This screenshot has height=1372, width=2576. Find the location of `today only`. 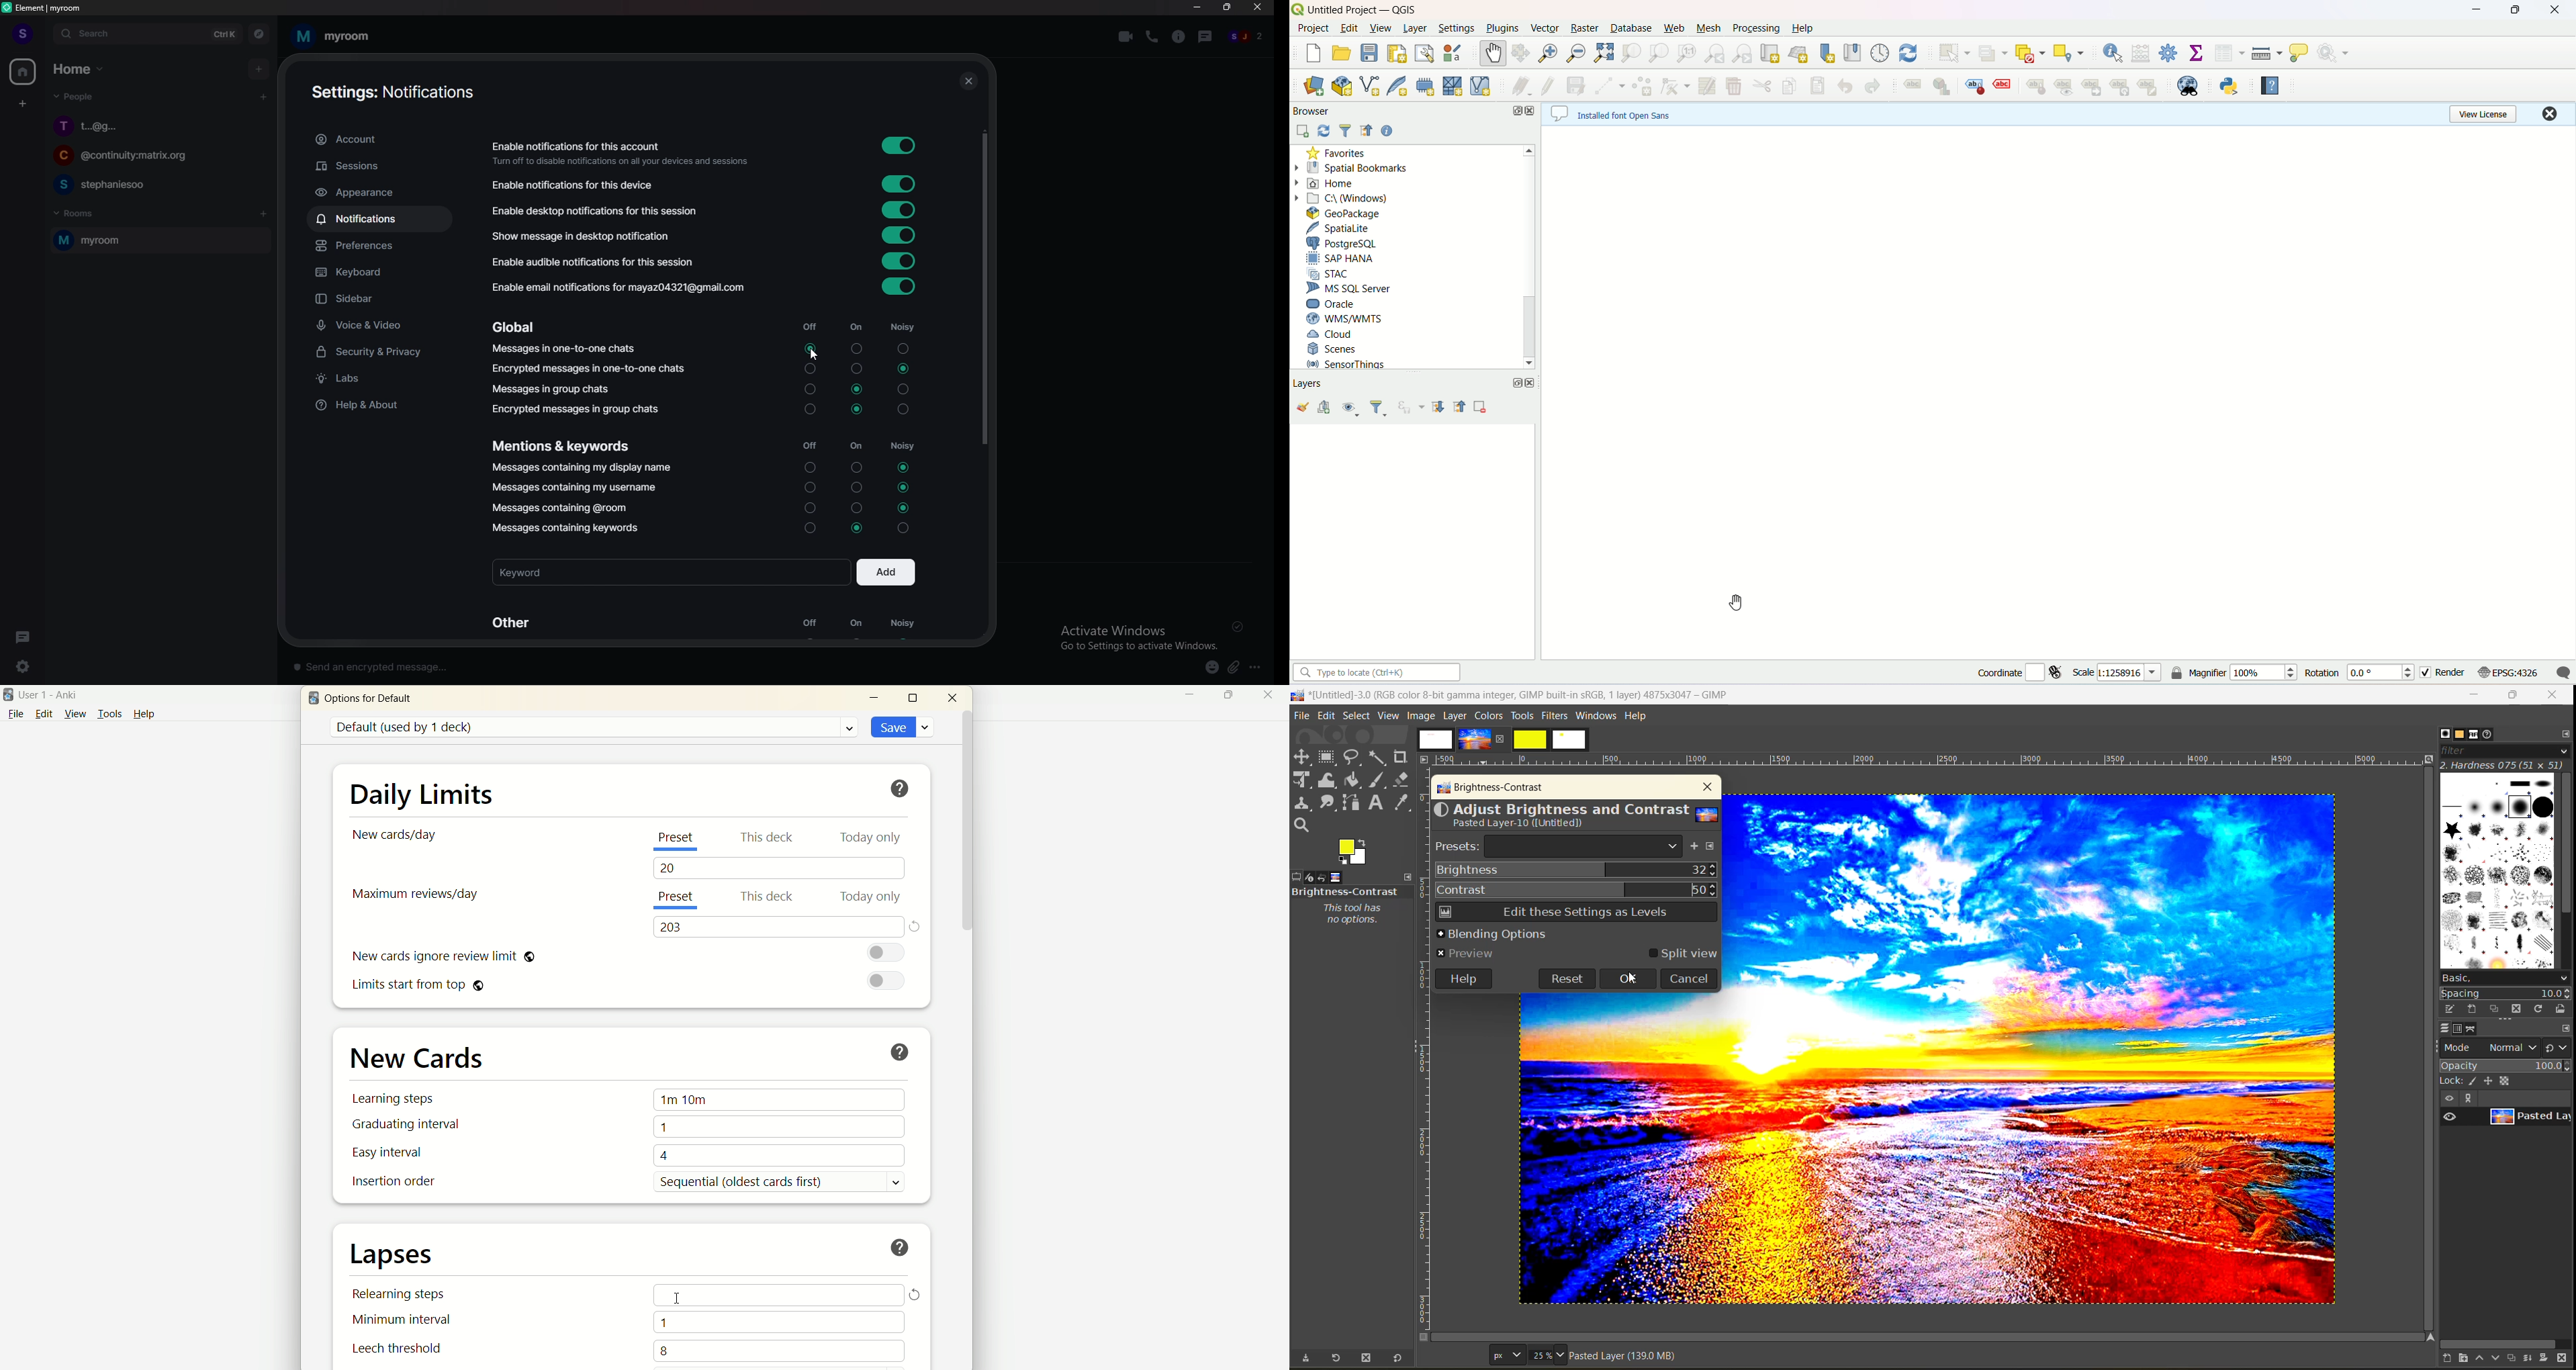

today only is located at coordinates (874, 841).